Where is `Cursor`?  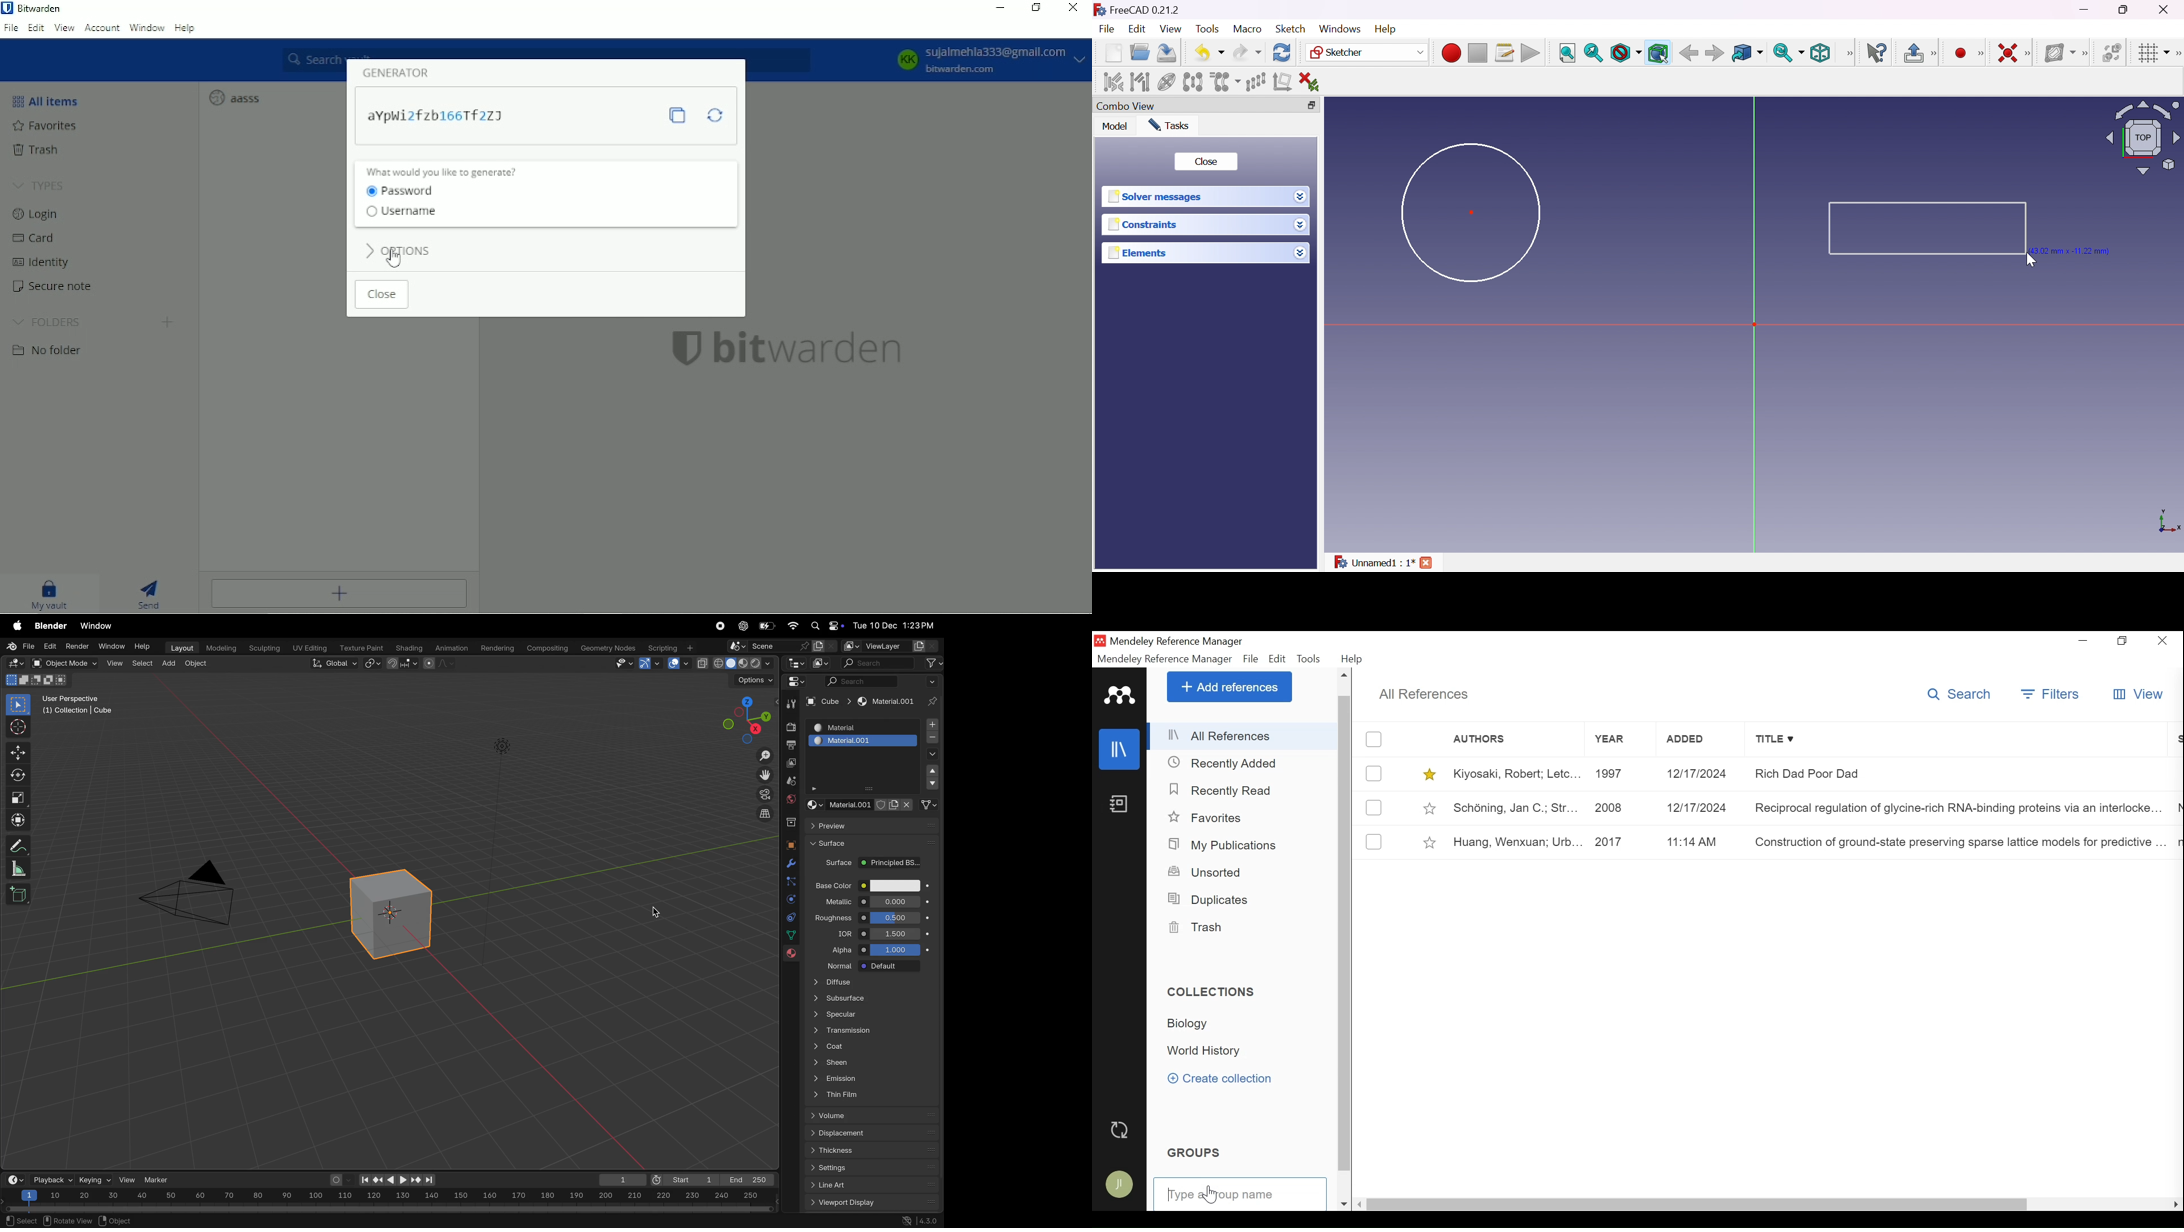
Cursor is located at coordinates (1212, 1196).